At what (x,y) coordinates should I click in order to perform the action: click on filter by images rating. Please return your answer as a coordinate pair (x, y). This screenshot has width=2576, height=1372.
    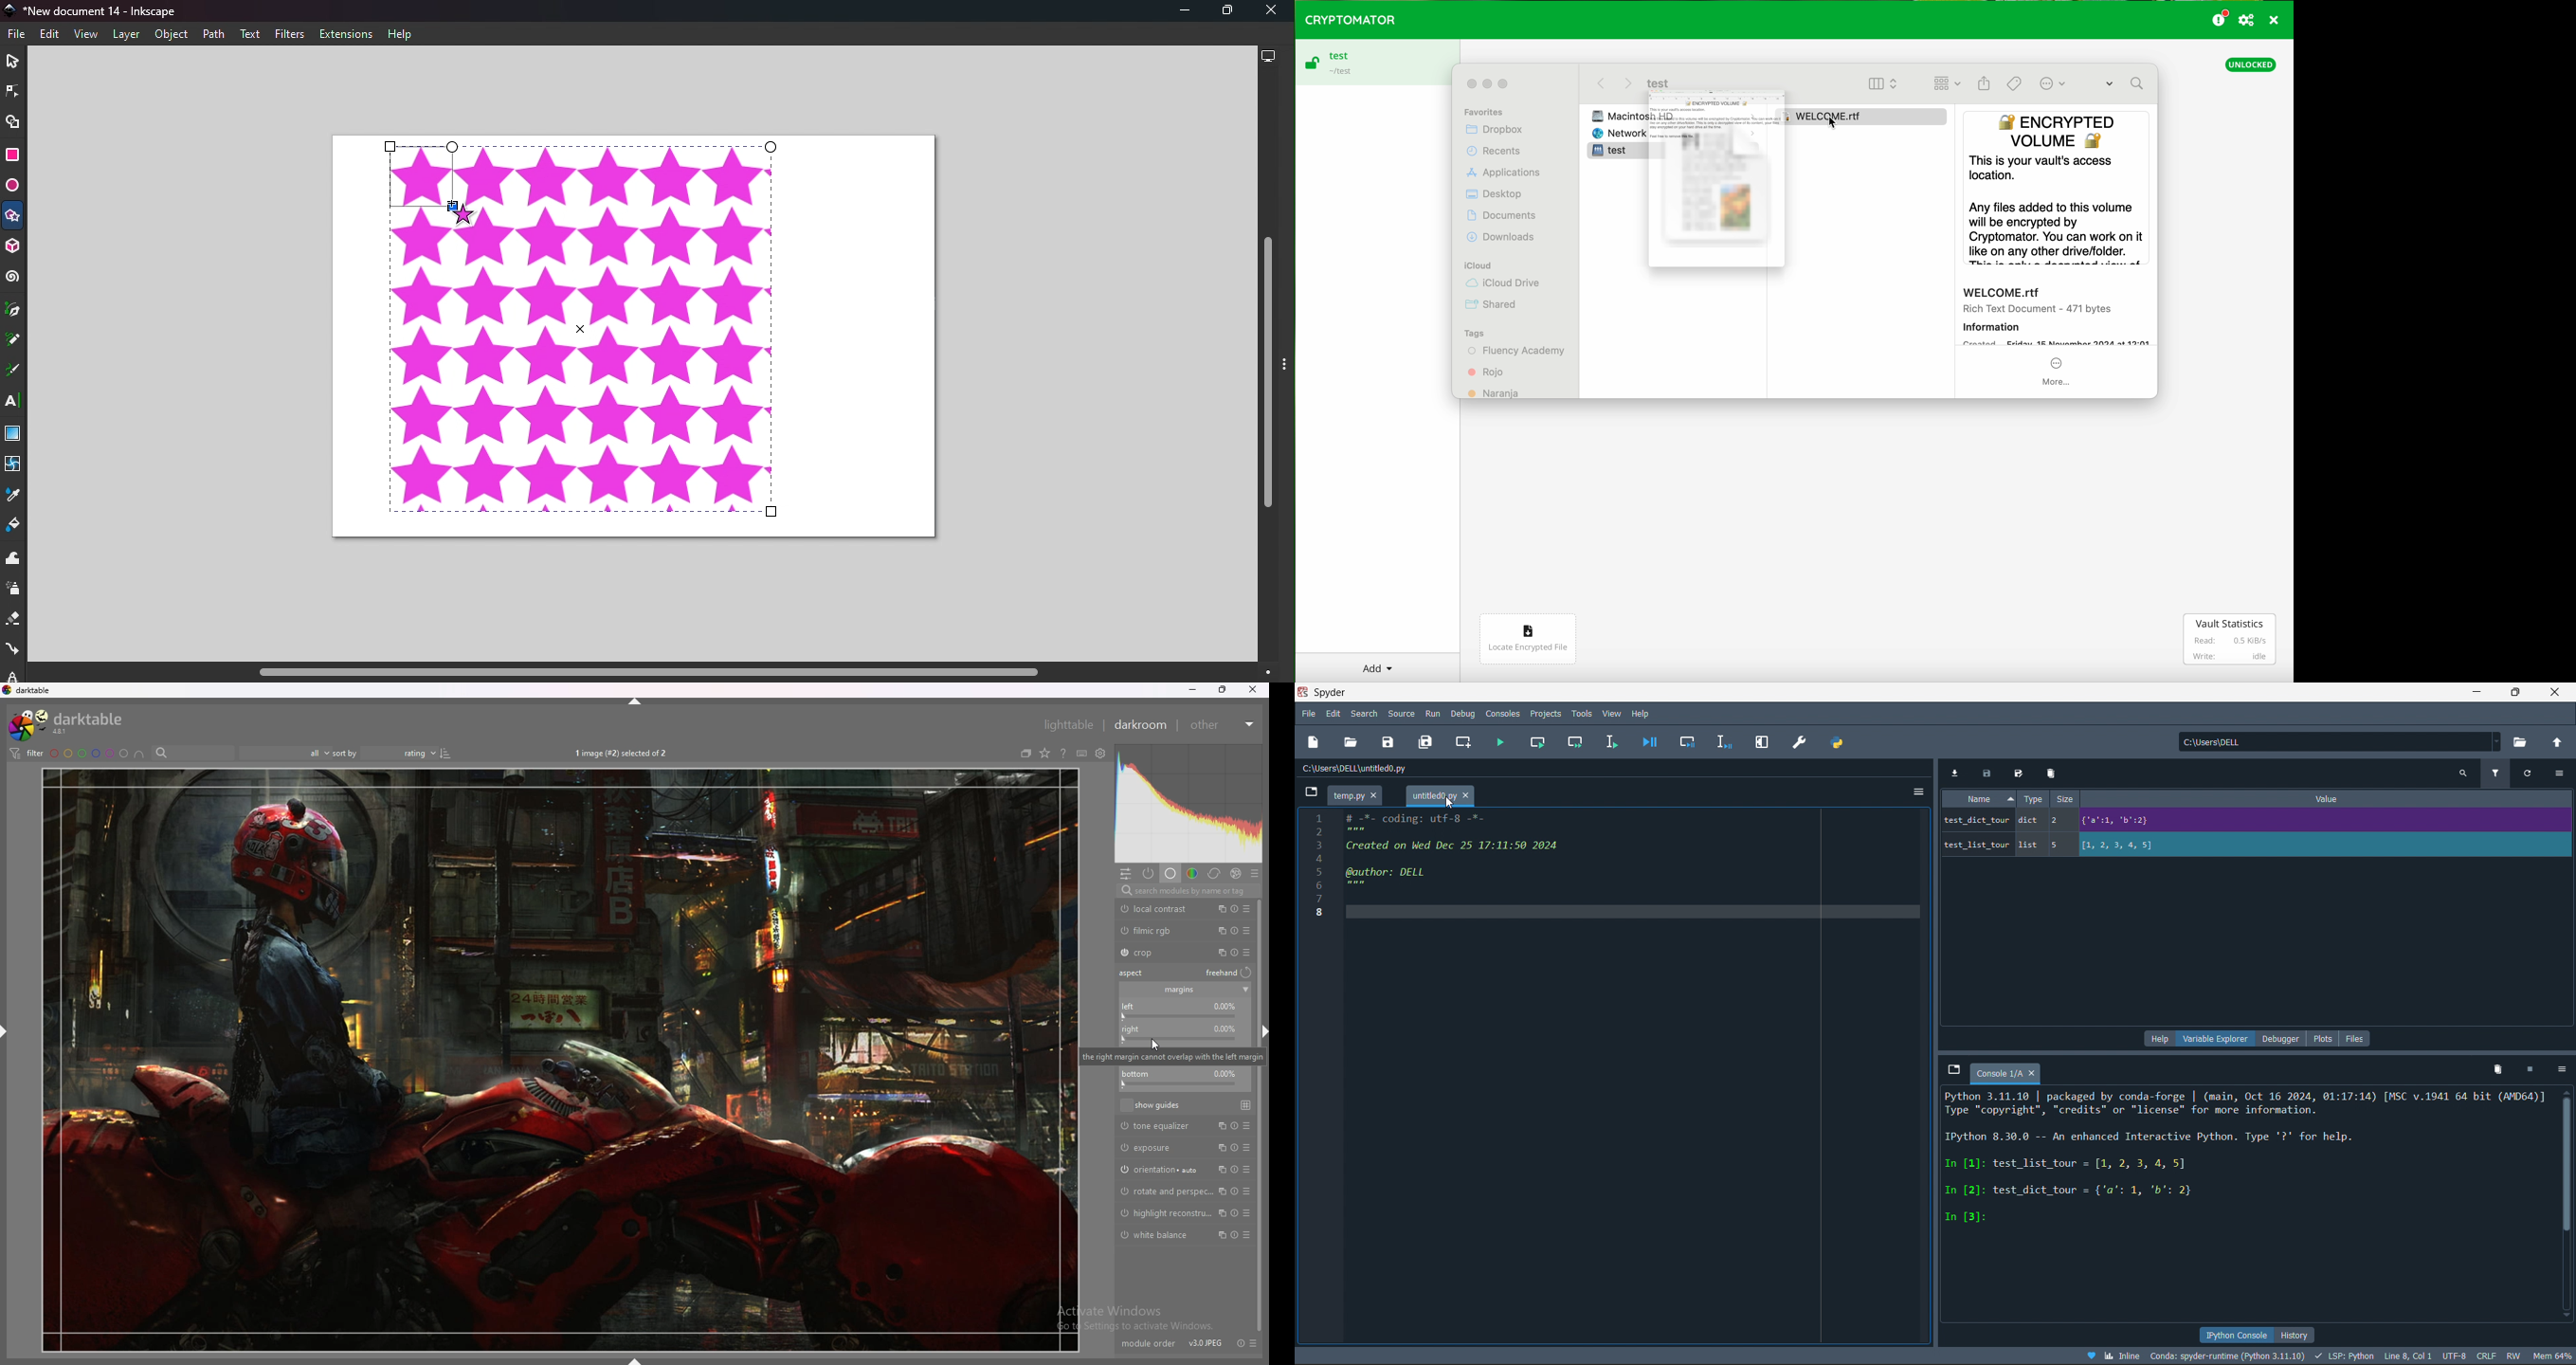
    Looking at the image, I should click on (285, 753).